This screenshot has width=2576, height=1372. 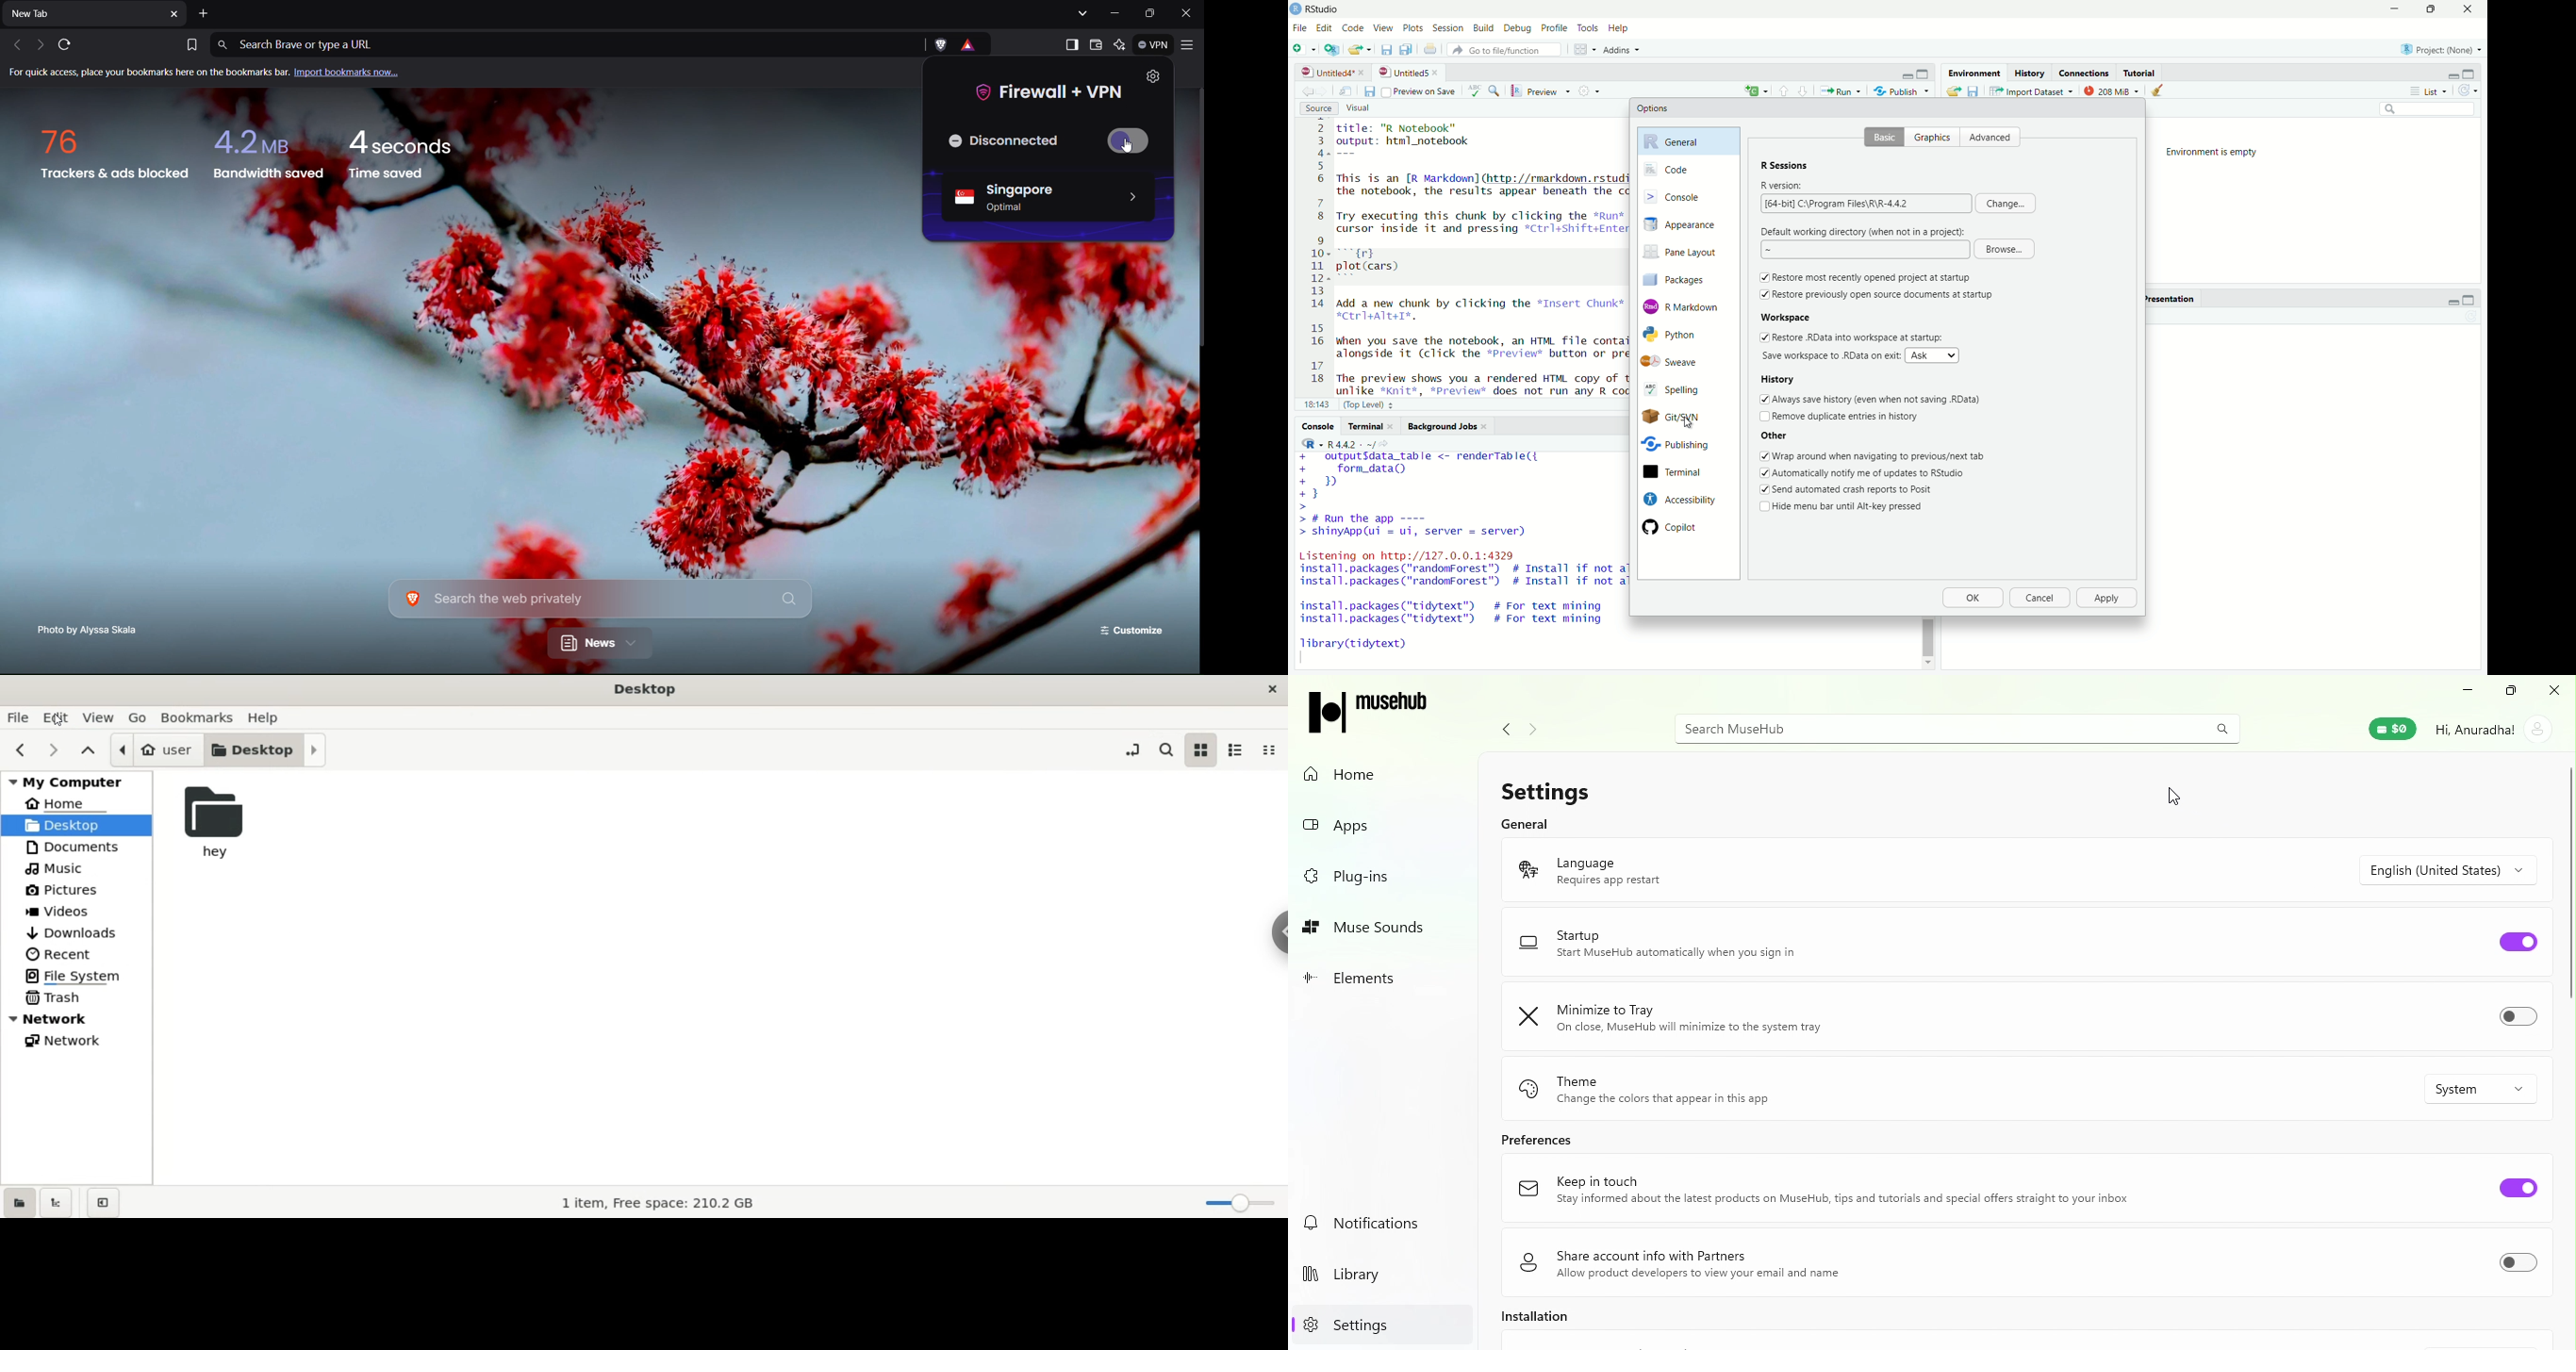 What do you see at coordinates (2513, 1187) in the screenshot?
I see `Toggle` at bounding box center [2513, 1187].